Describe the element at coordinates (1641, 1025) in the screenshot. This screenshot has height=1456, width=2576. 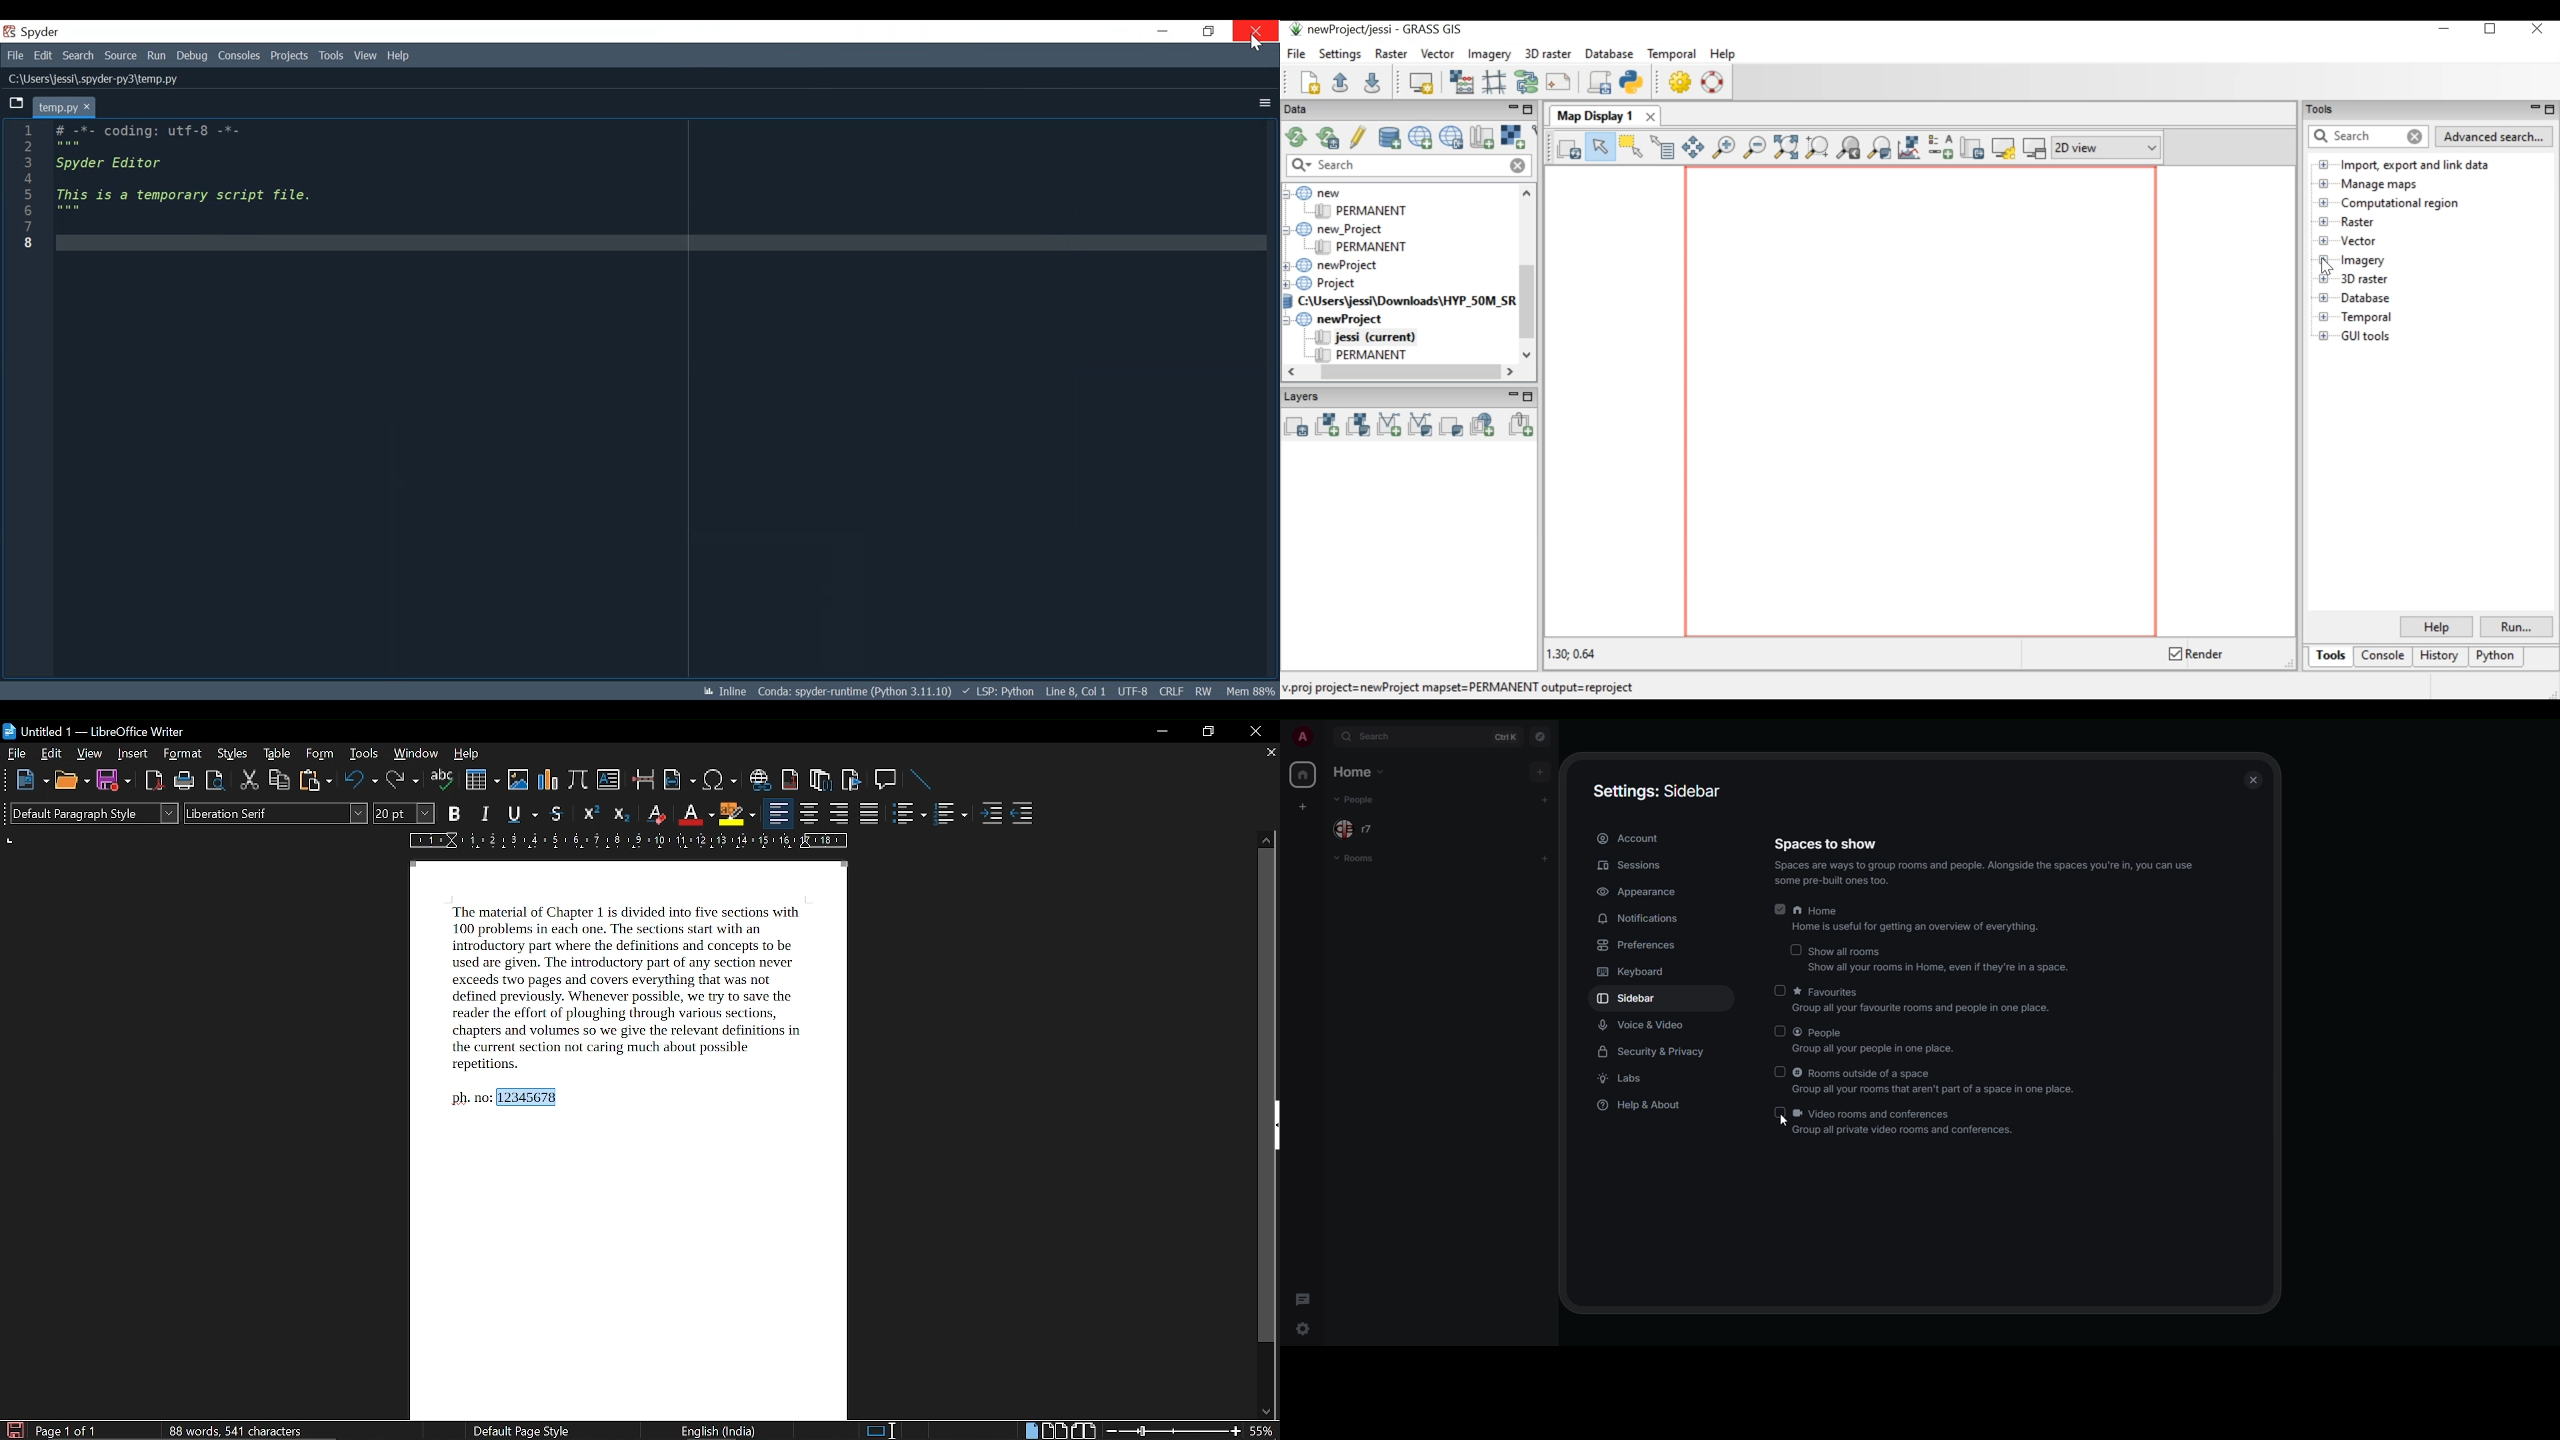
I see `voice & video` at that location.